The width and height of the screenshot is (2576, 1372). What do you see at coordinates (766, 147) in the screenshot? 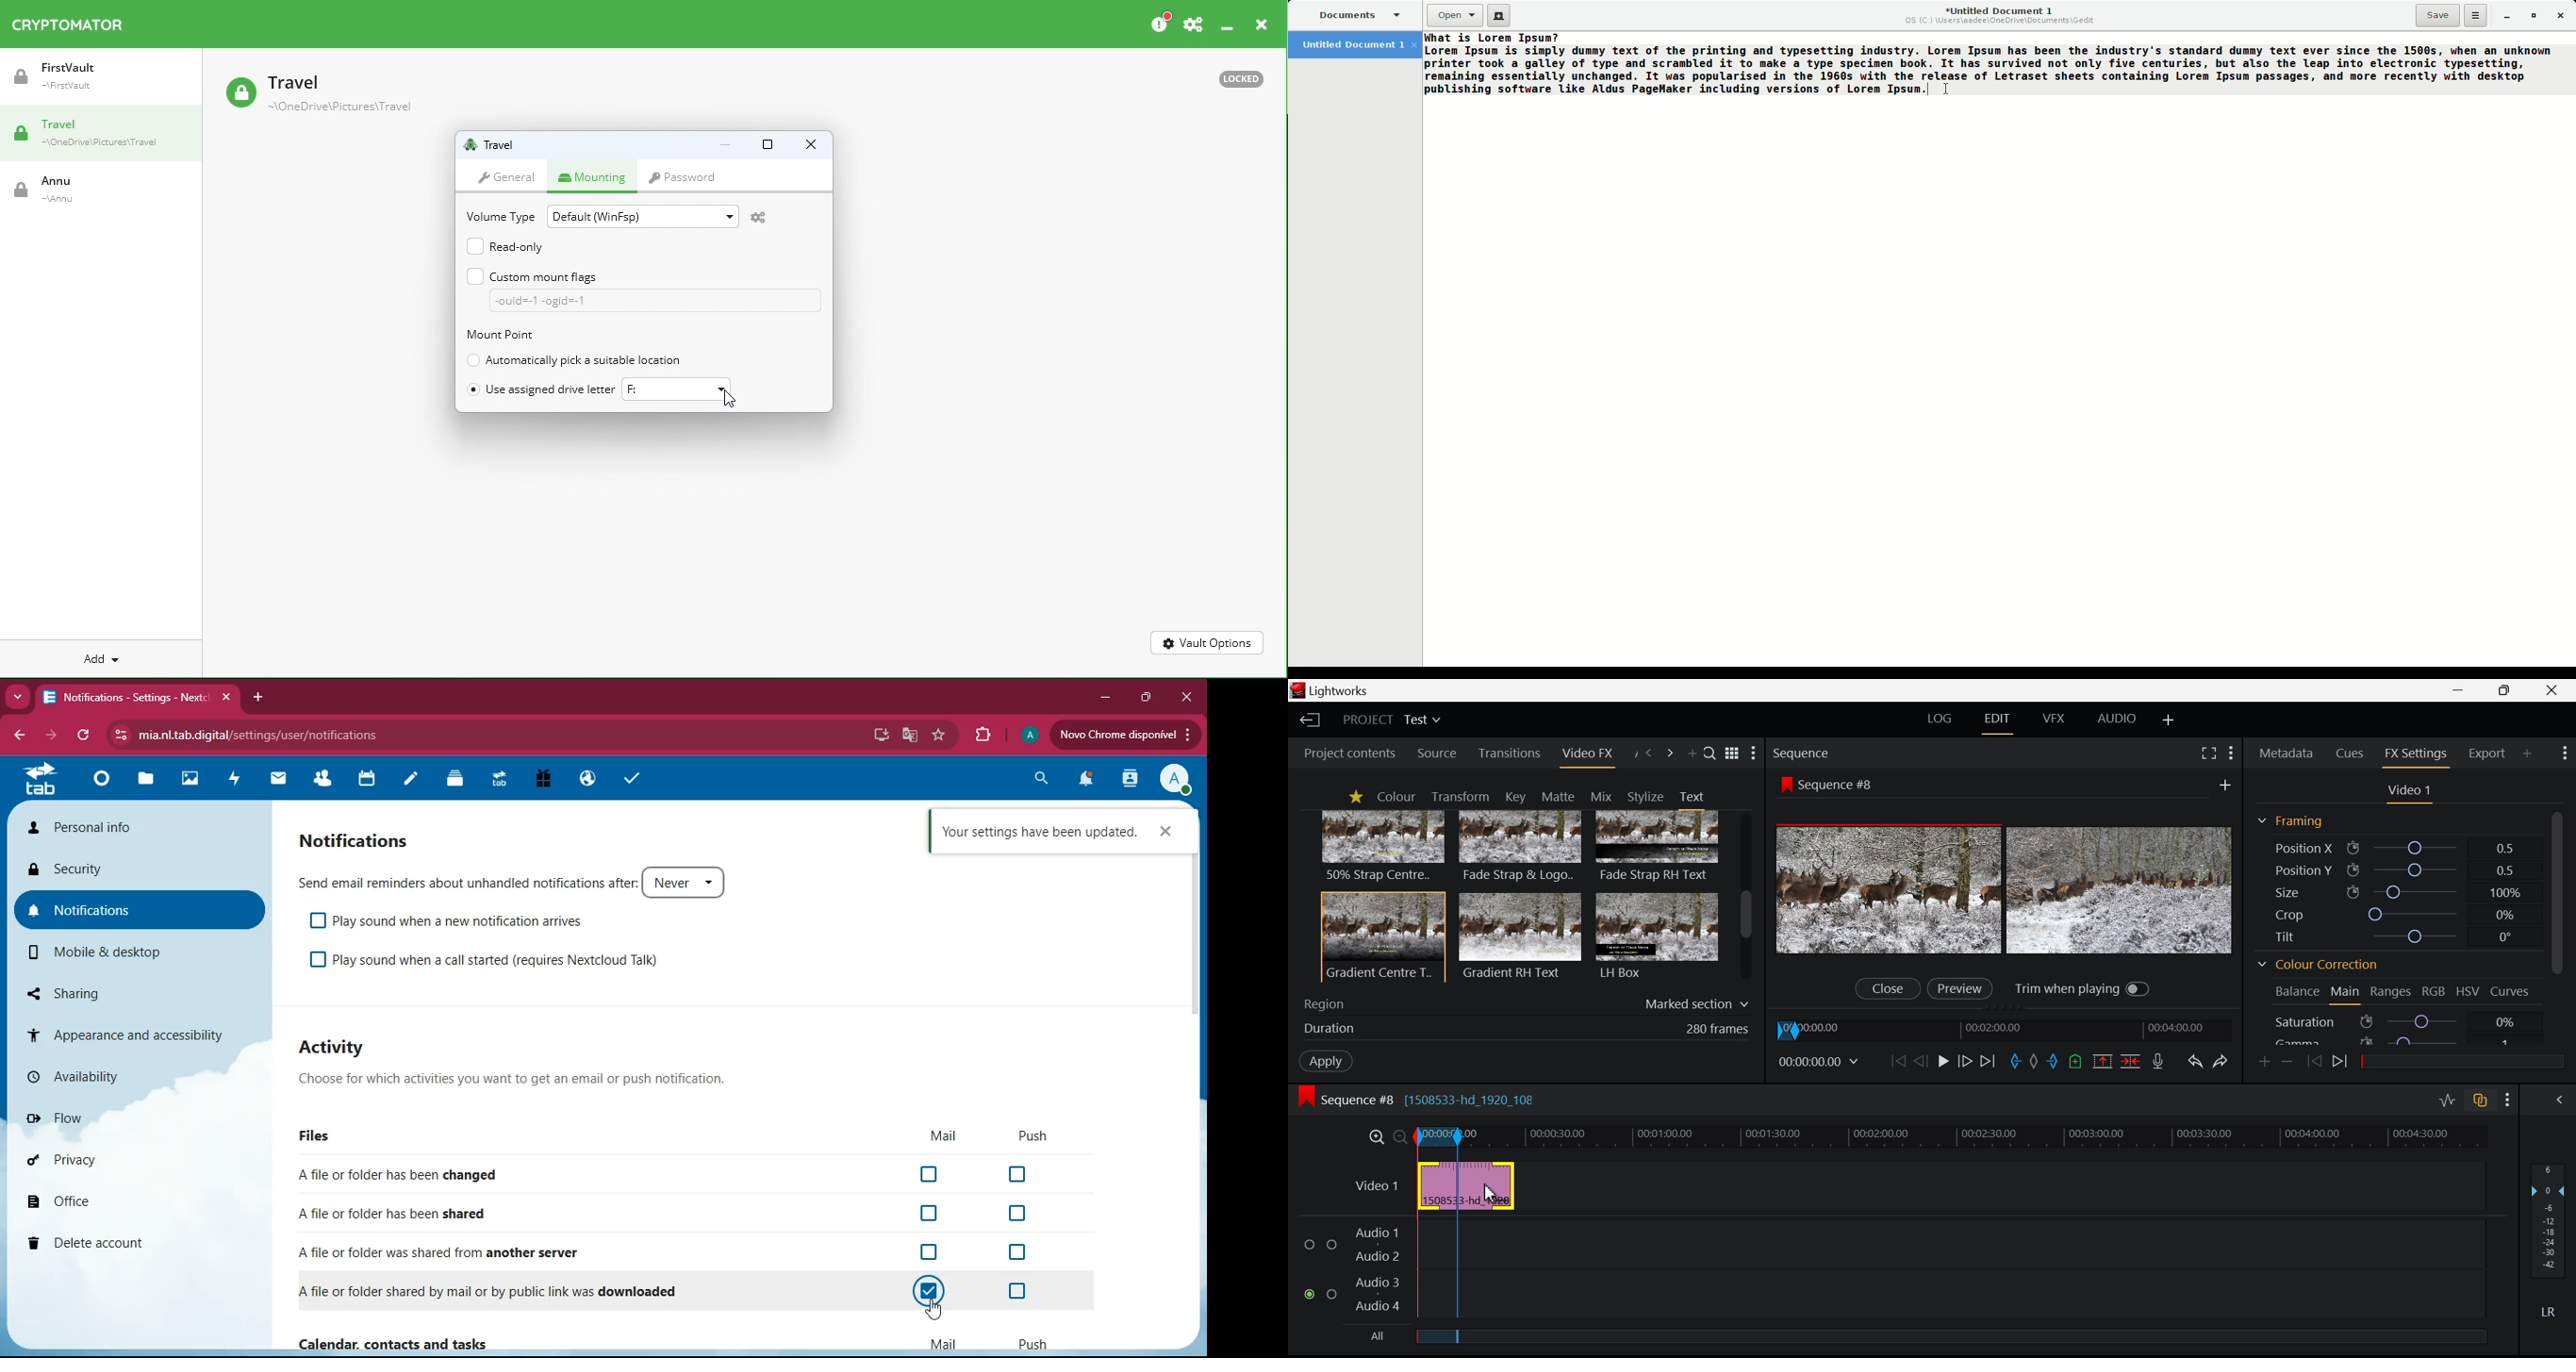
I see `Maximize` at bounding box center [766, 147].